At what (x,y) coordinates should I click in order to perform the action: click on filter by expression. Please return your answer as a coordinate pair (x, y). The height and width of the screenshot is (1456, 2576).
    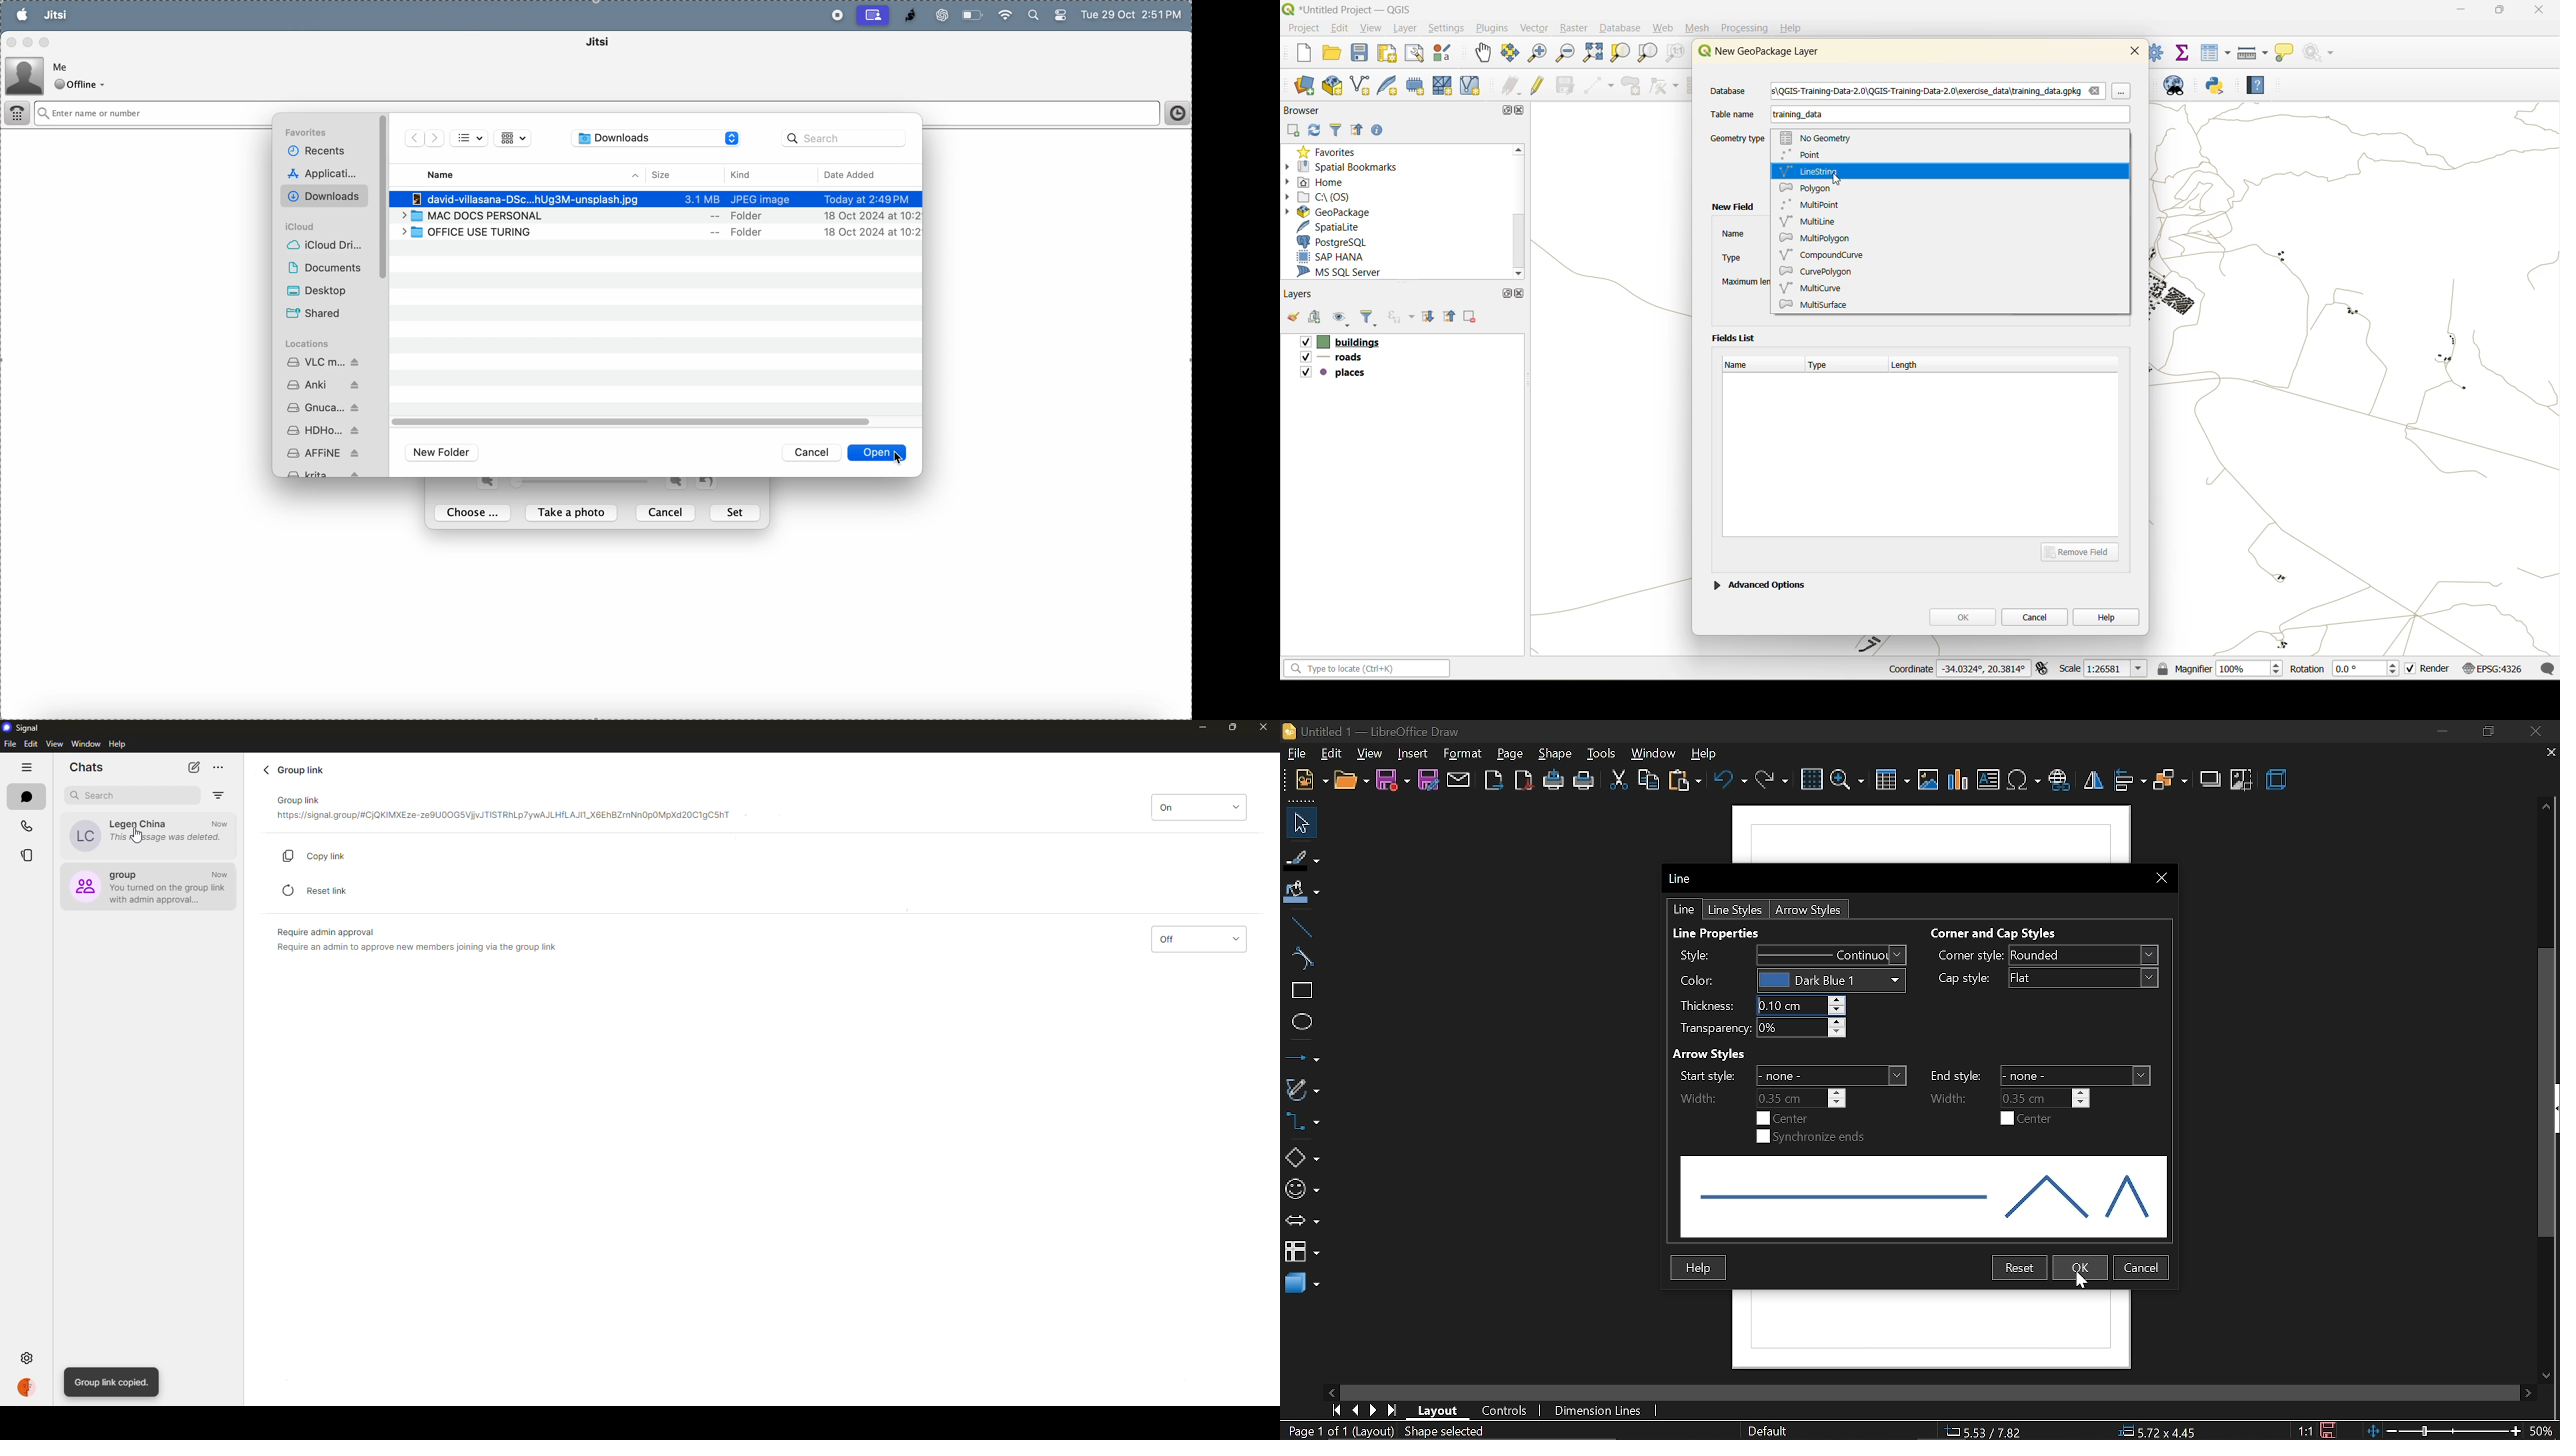
    Looking at the image, I should click on (1403, 317).